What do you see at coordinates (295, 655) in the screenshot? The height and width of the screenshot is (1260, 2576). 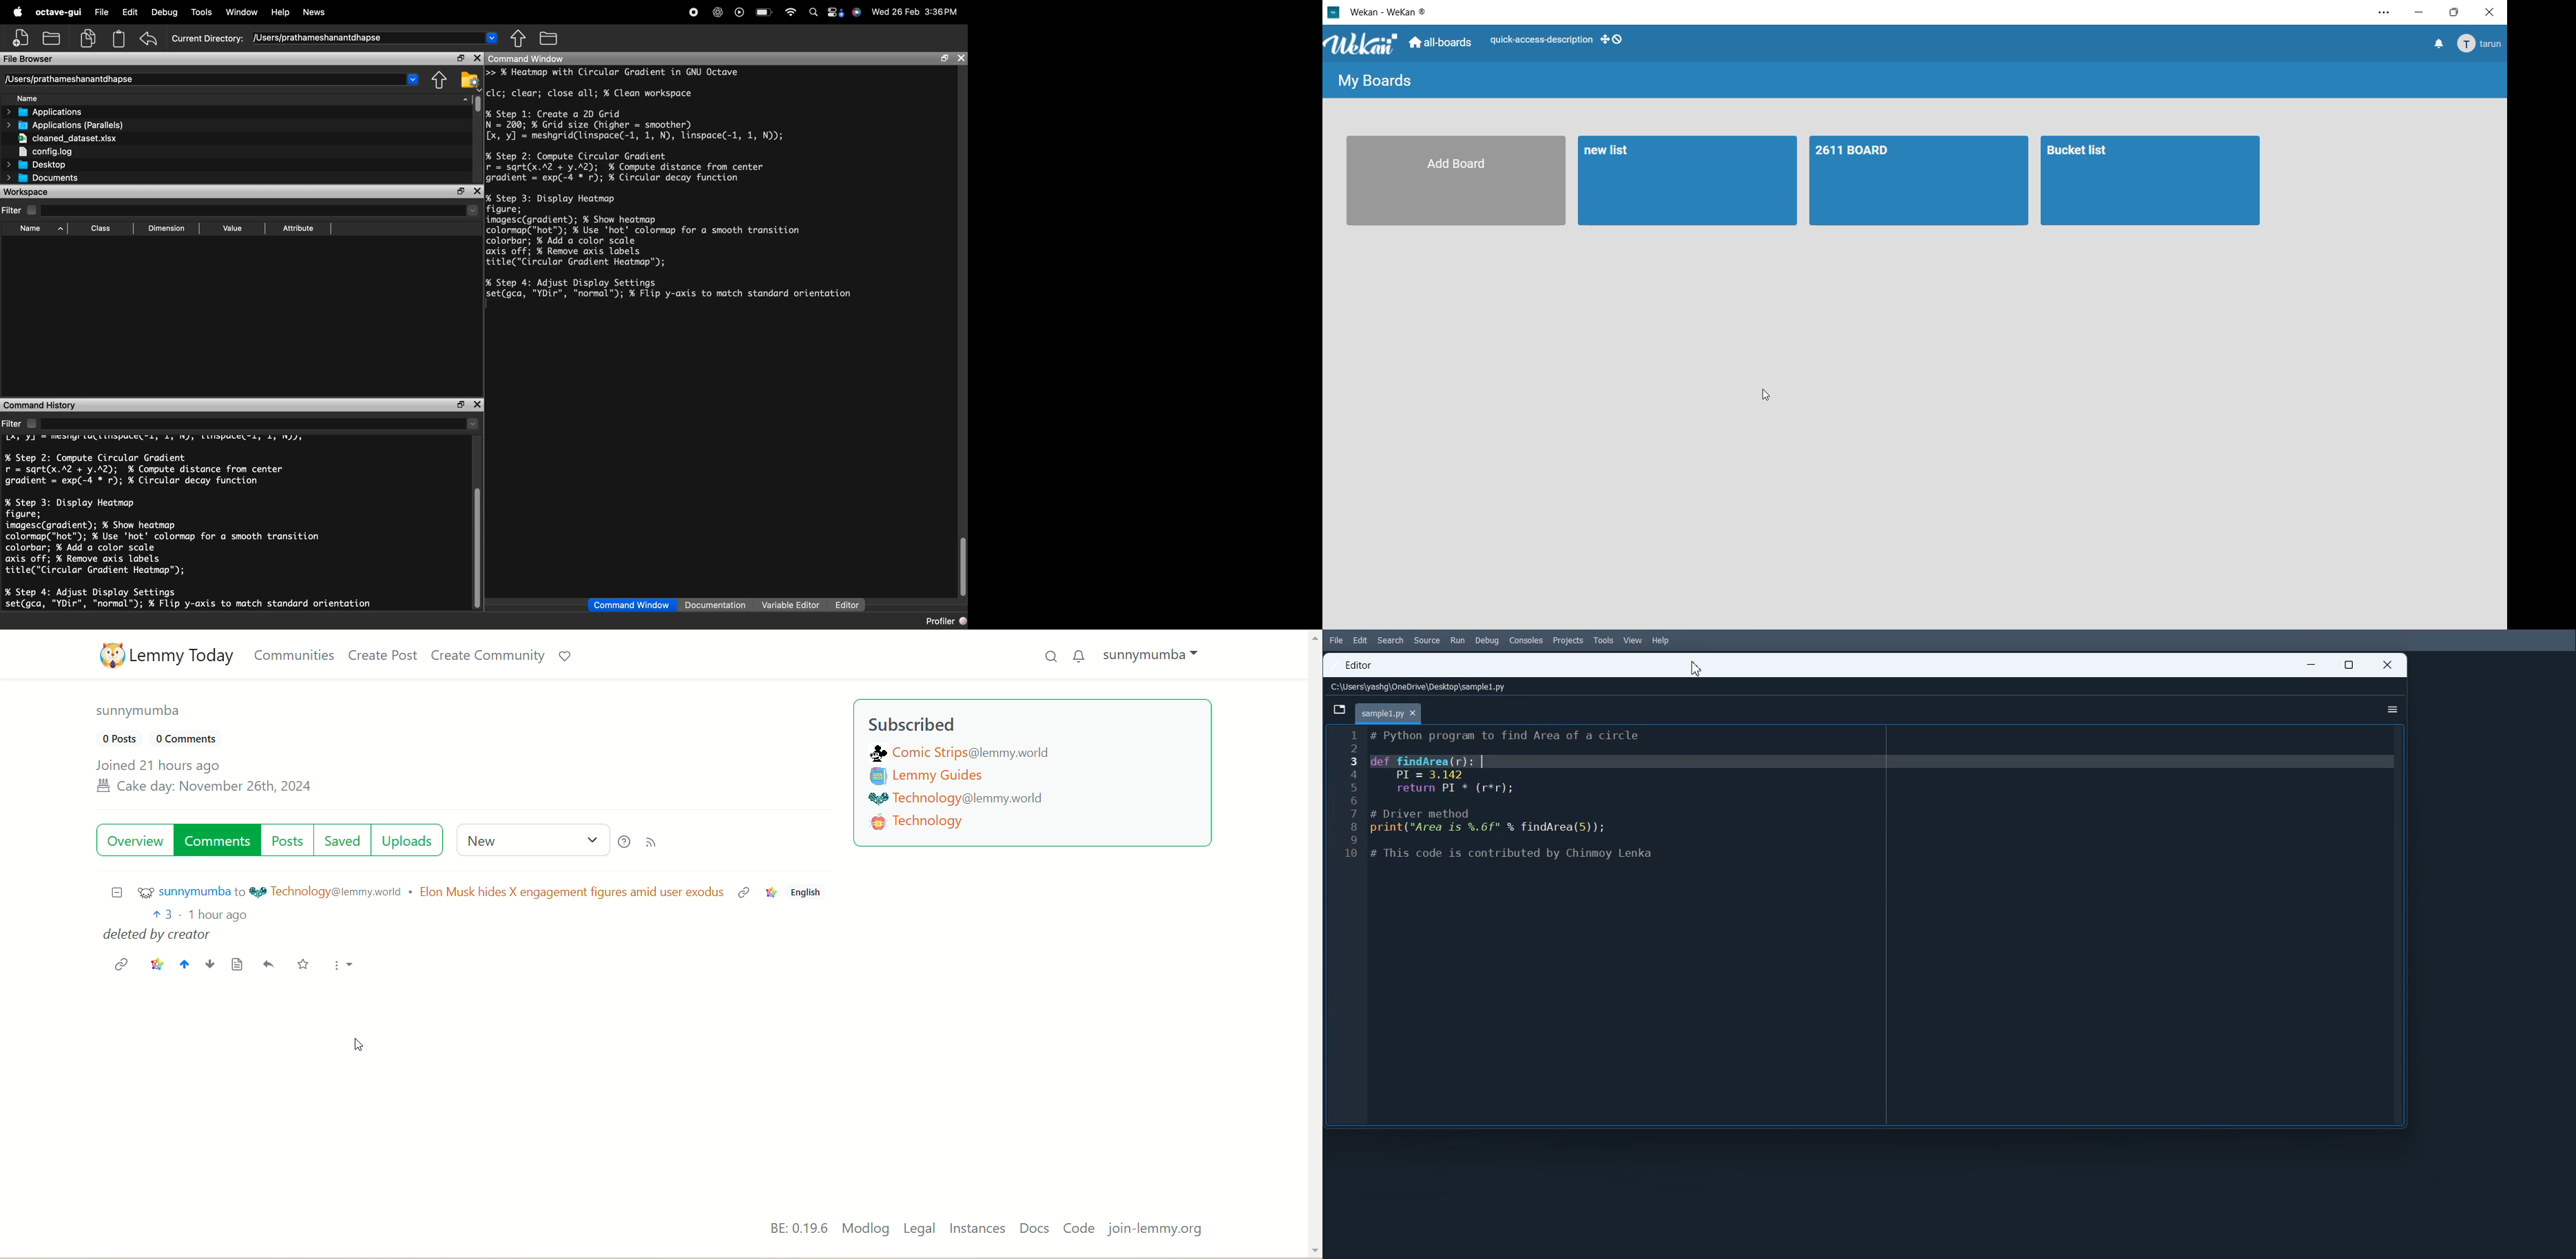 I see `communities` at bounding box center [295, 655].